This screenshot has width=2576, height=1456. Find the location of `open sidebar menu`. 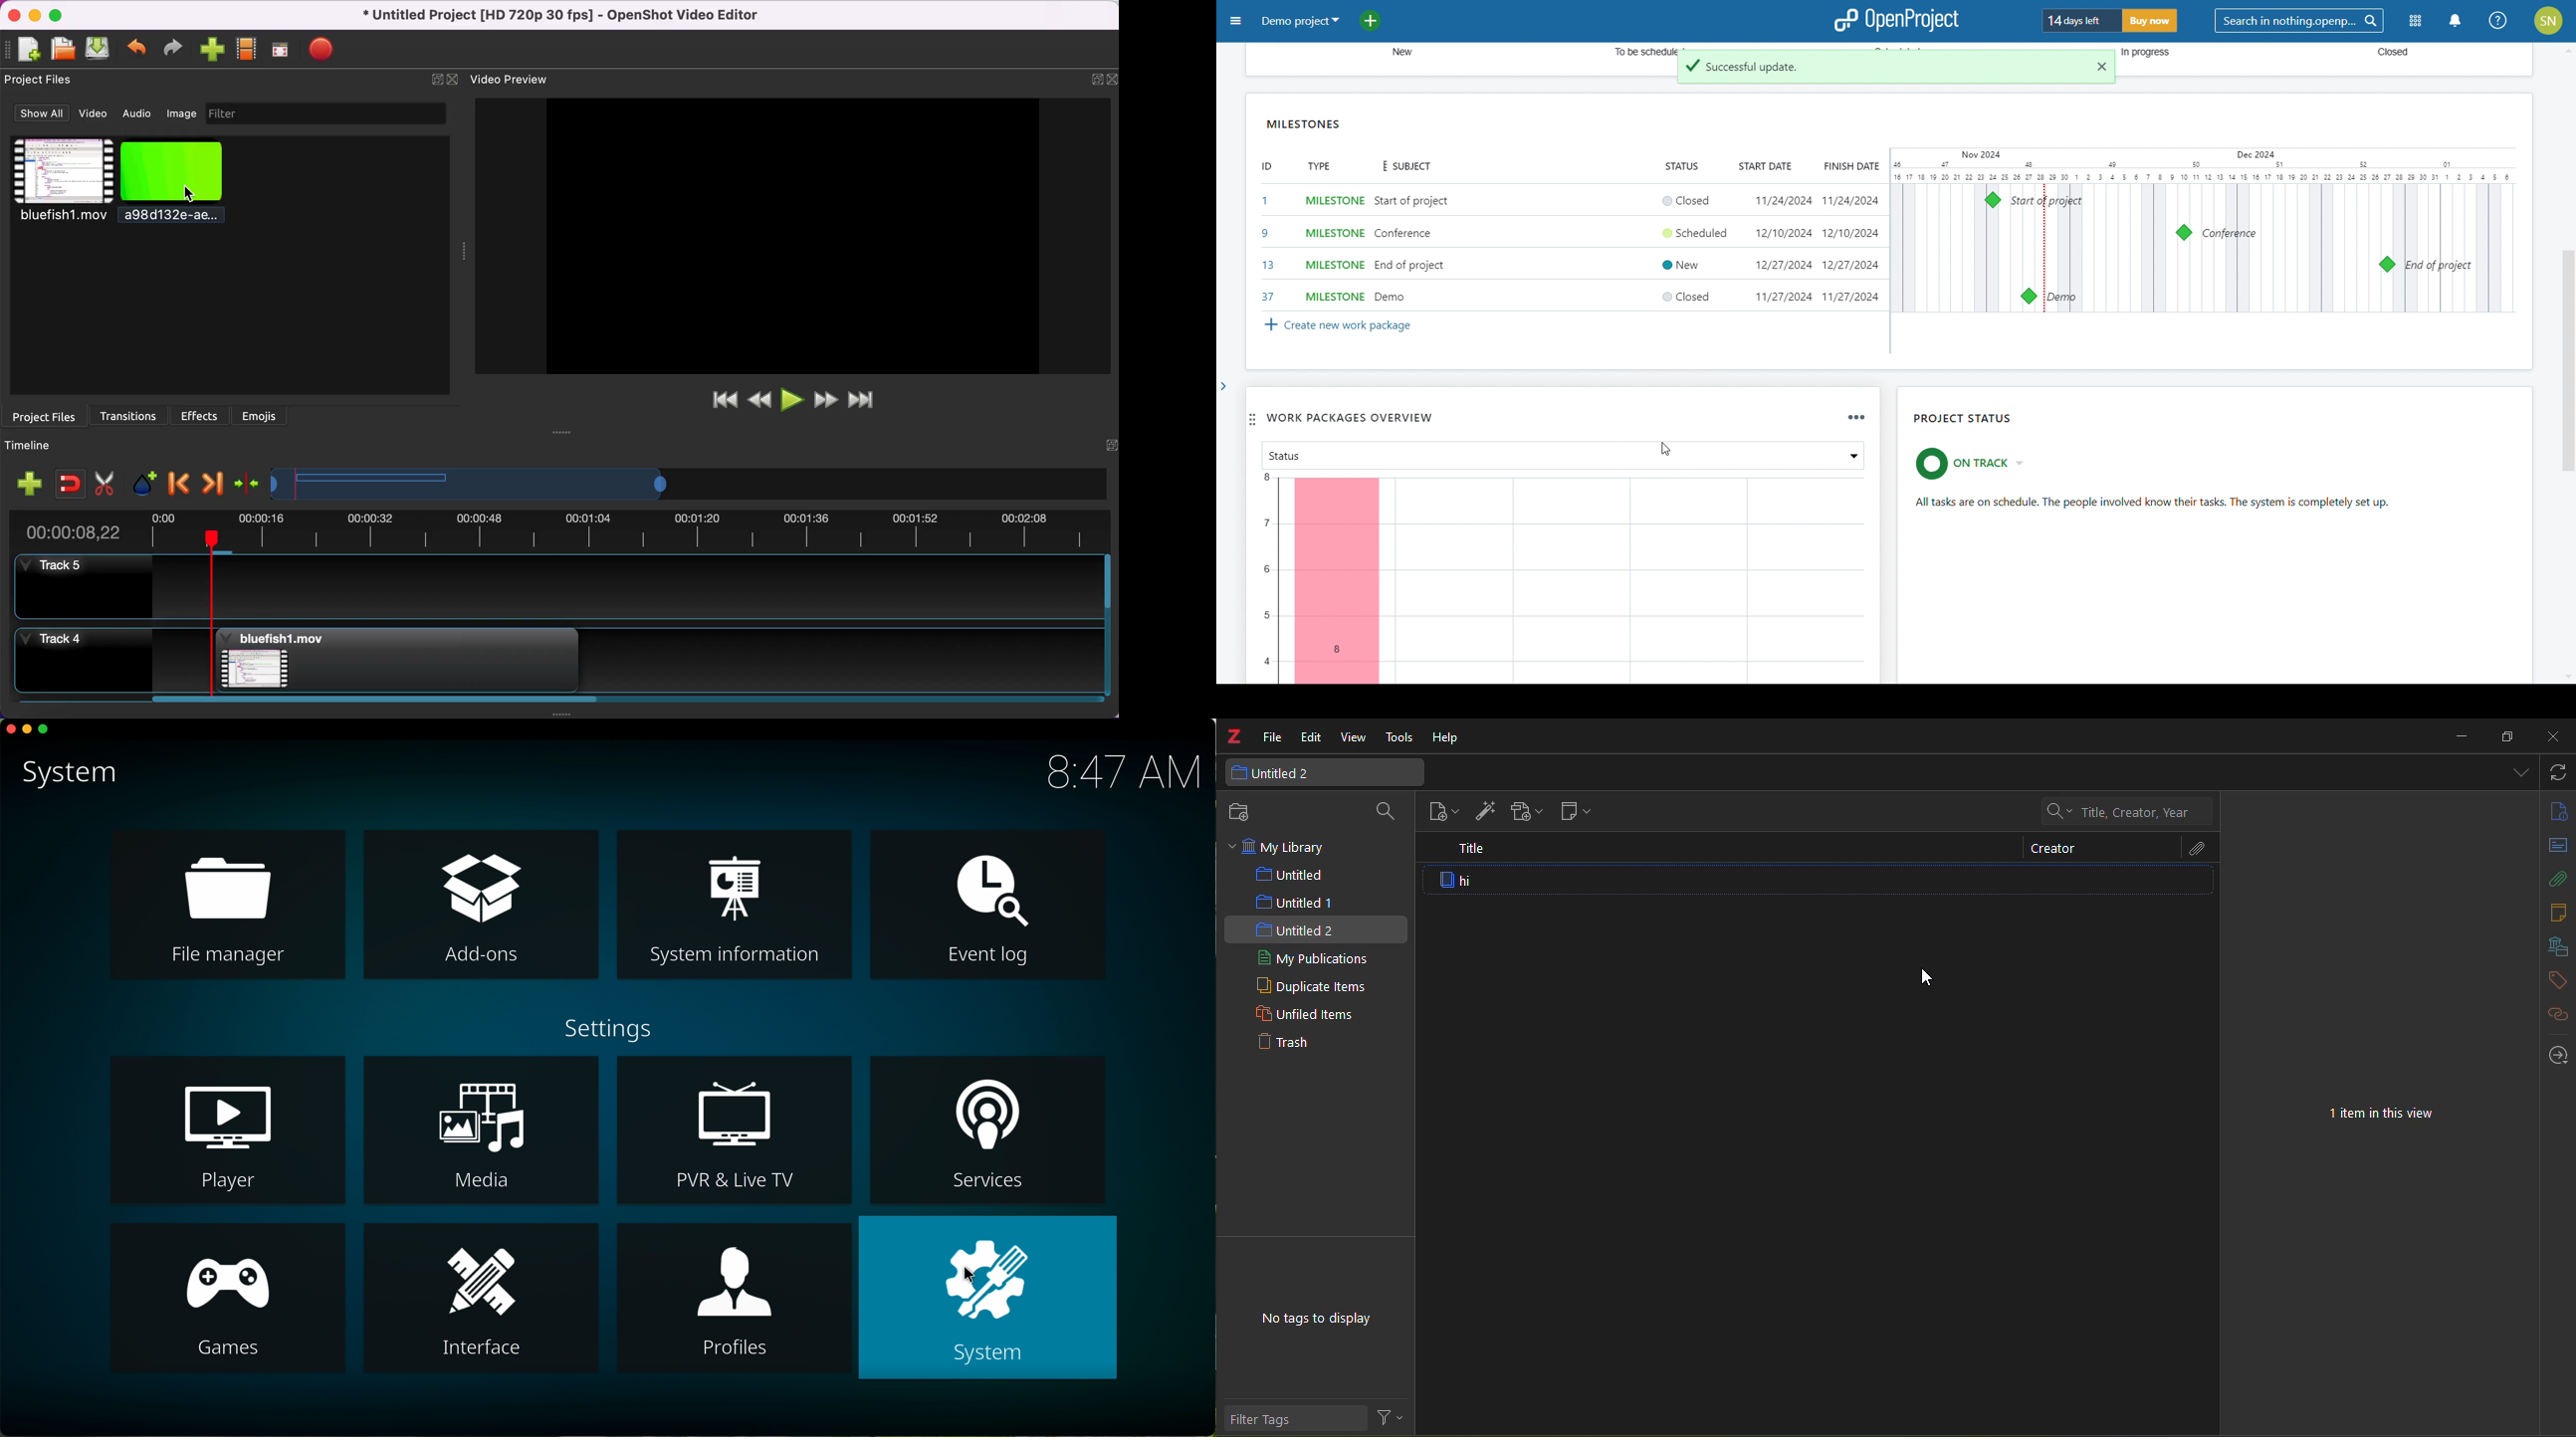

open sidebar menu is located at coordinates (1237, 21).